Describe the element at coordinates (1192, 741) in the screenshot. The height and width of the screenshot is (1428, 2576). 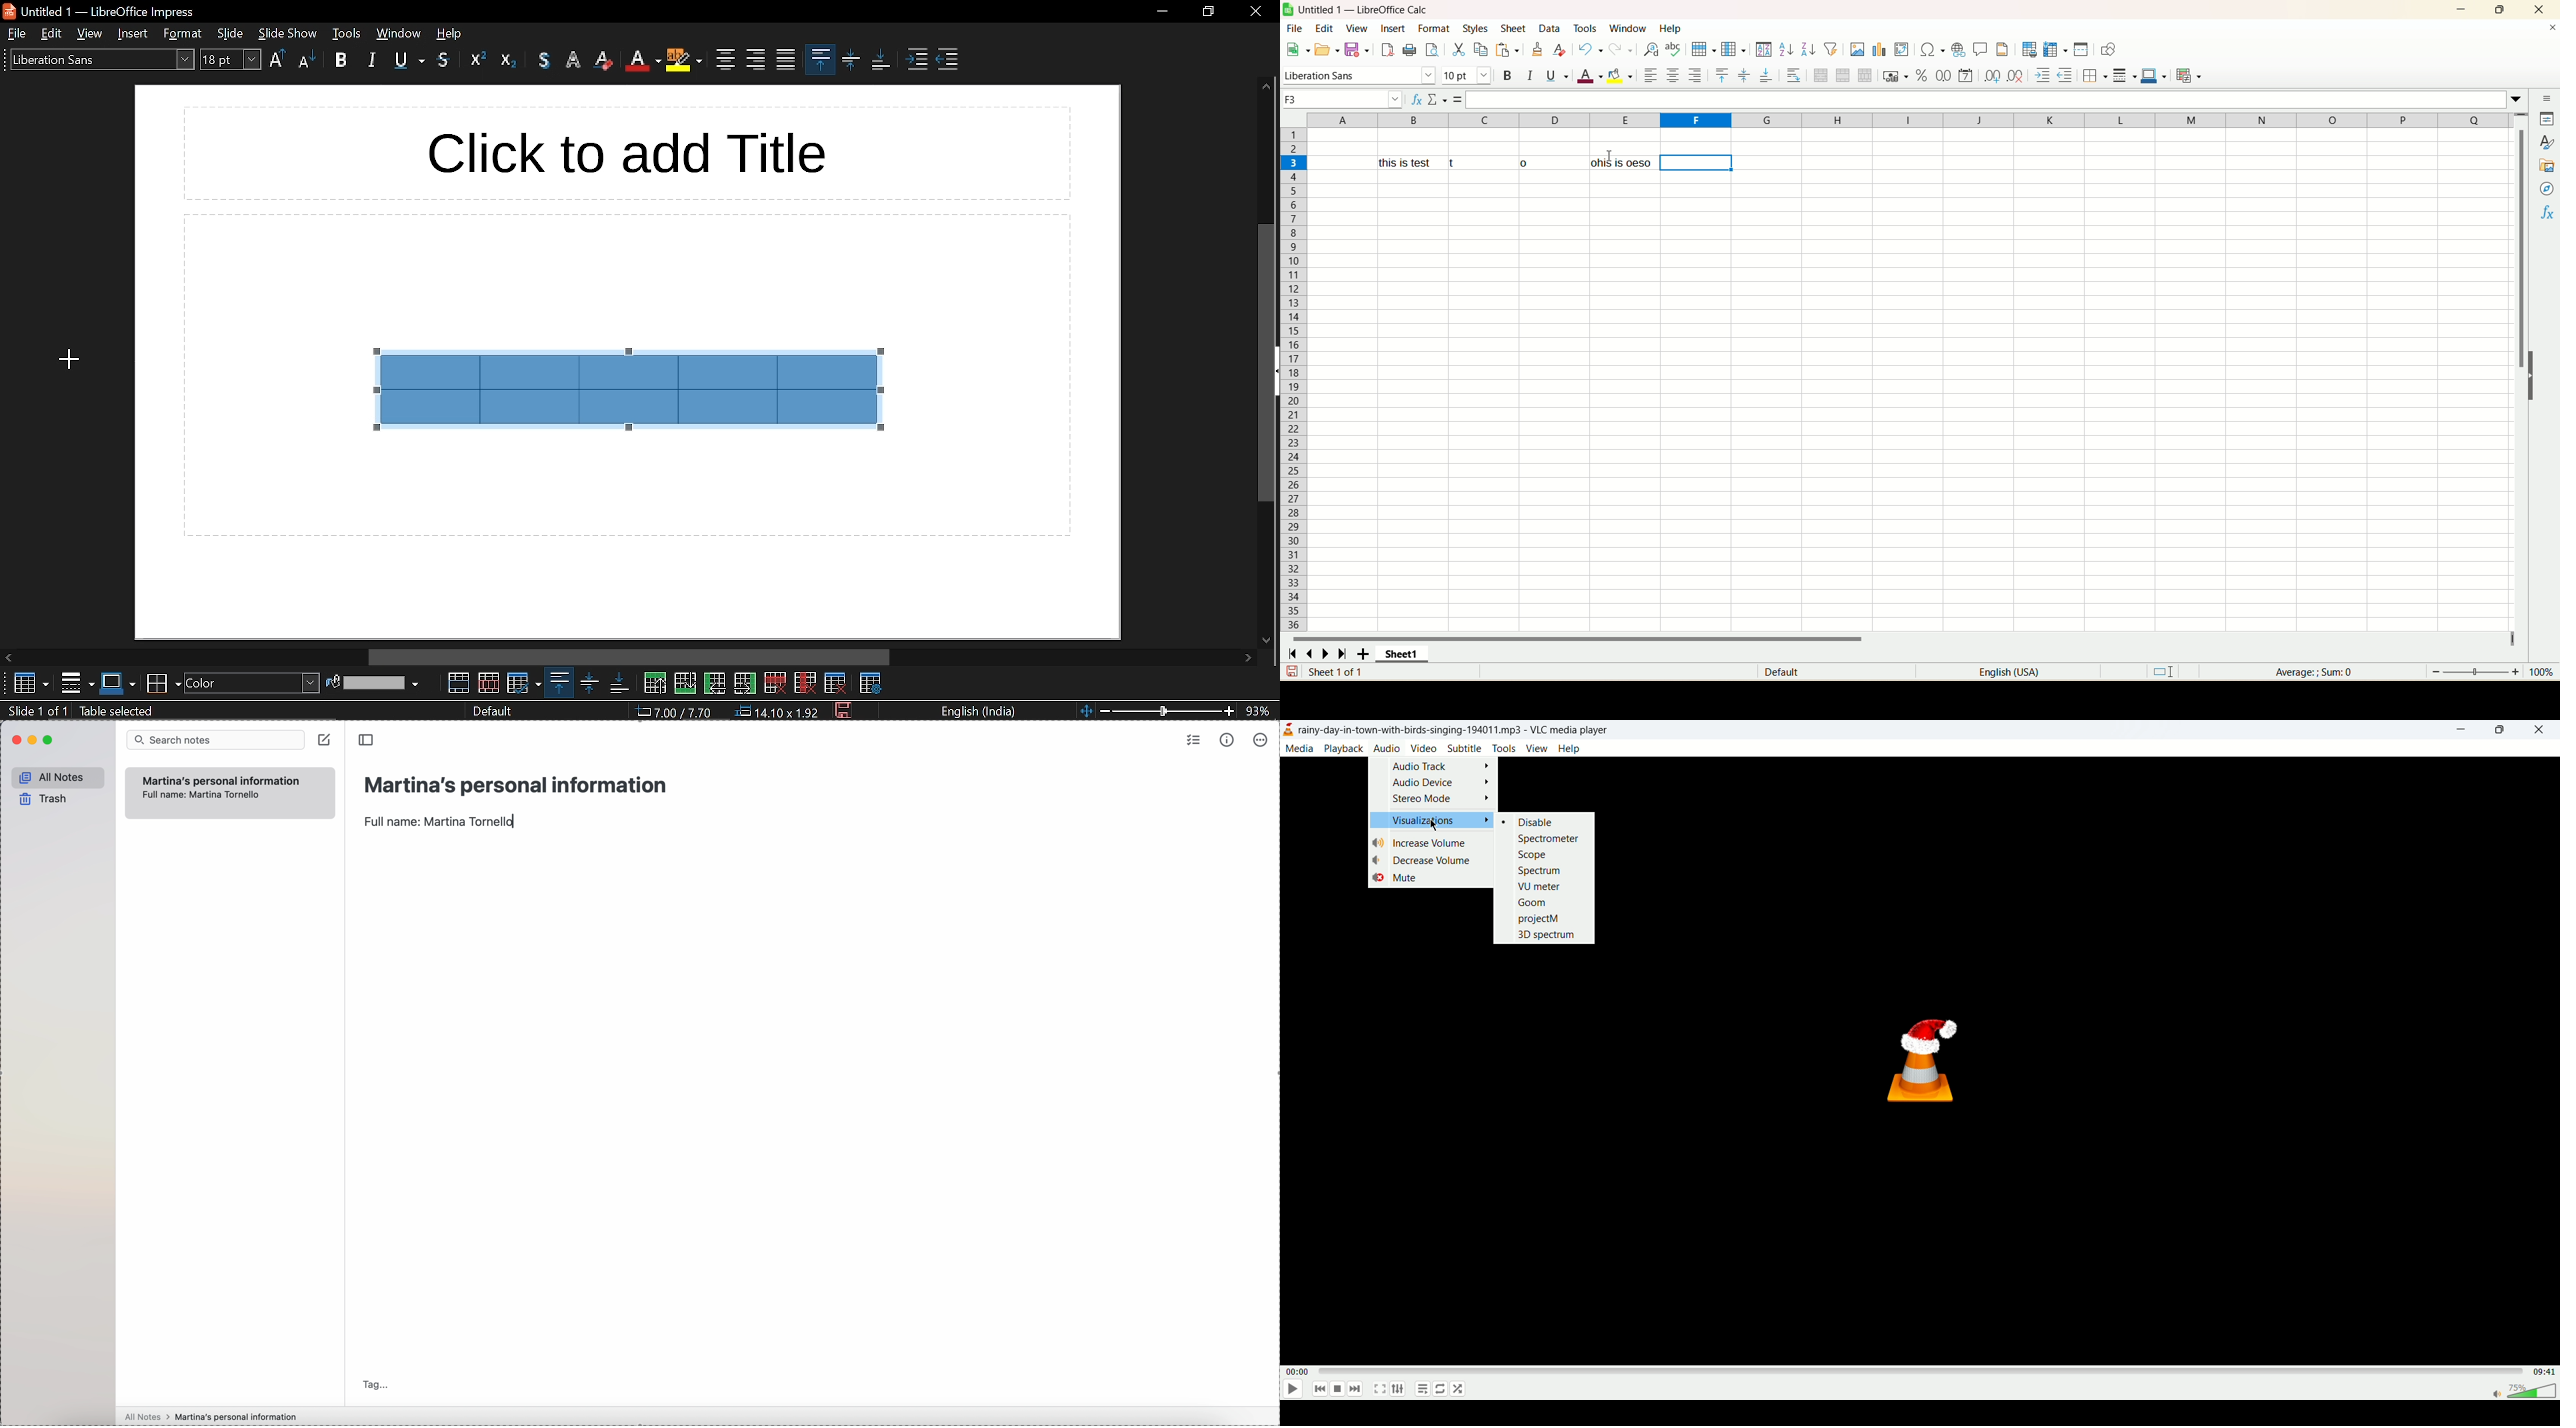
I see `check list` at that location.